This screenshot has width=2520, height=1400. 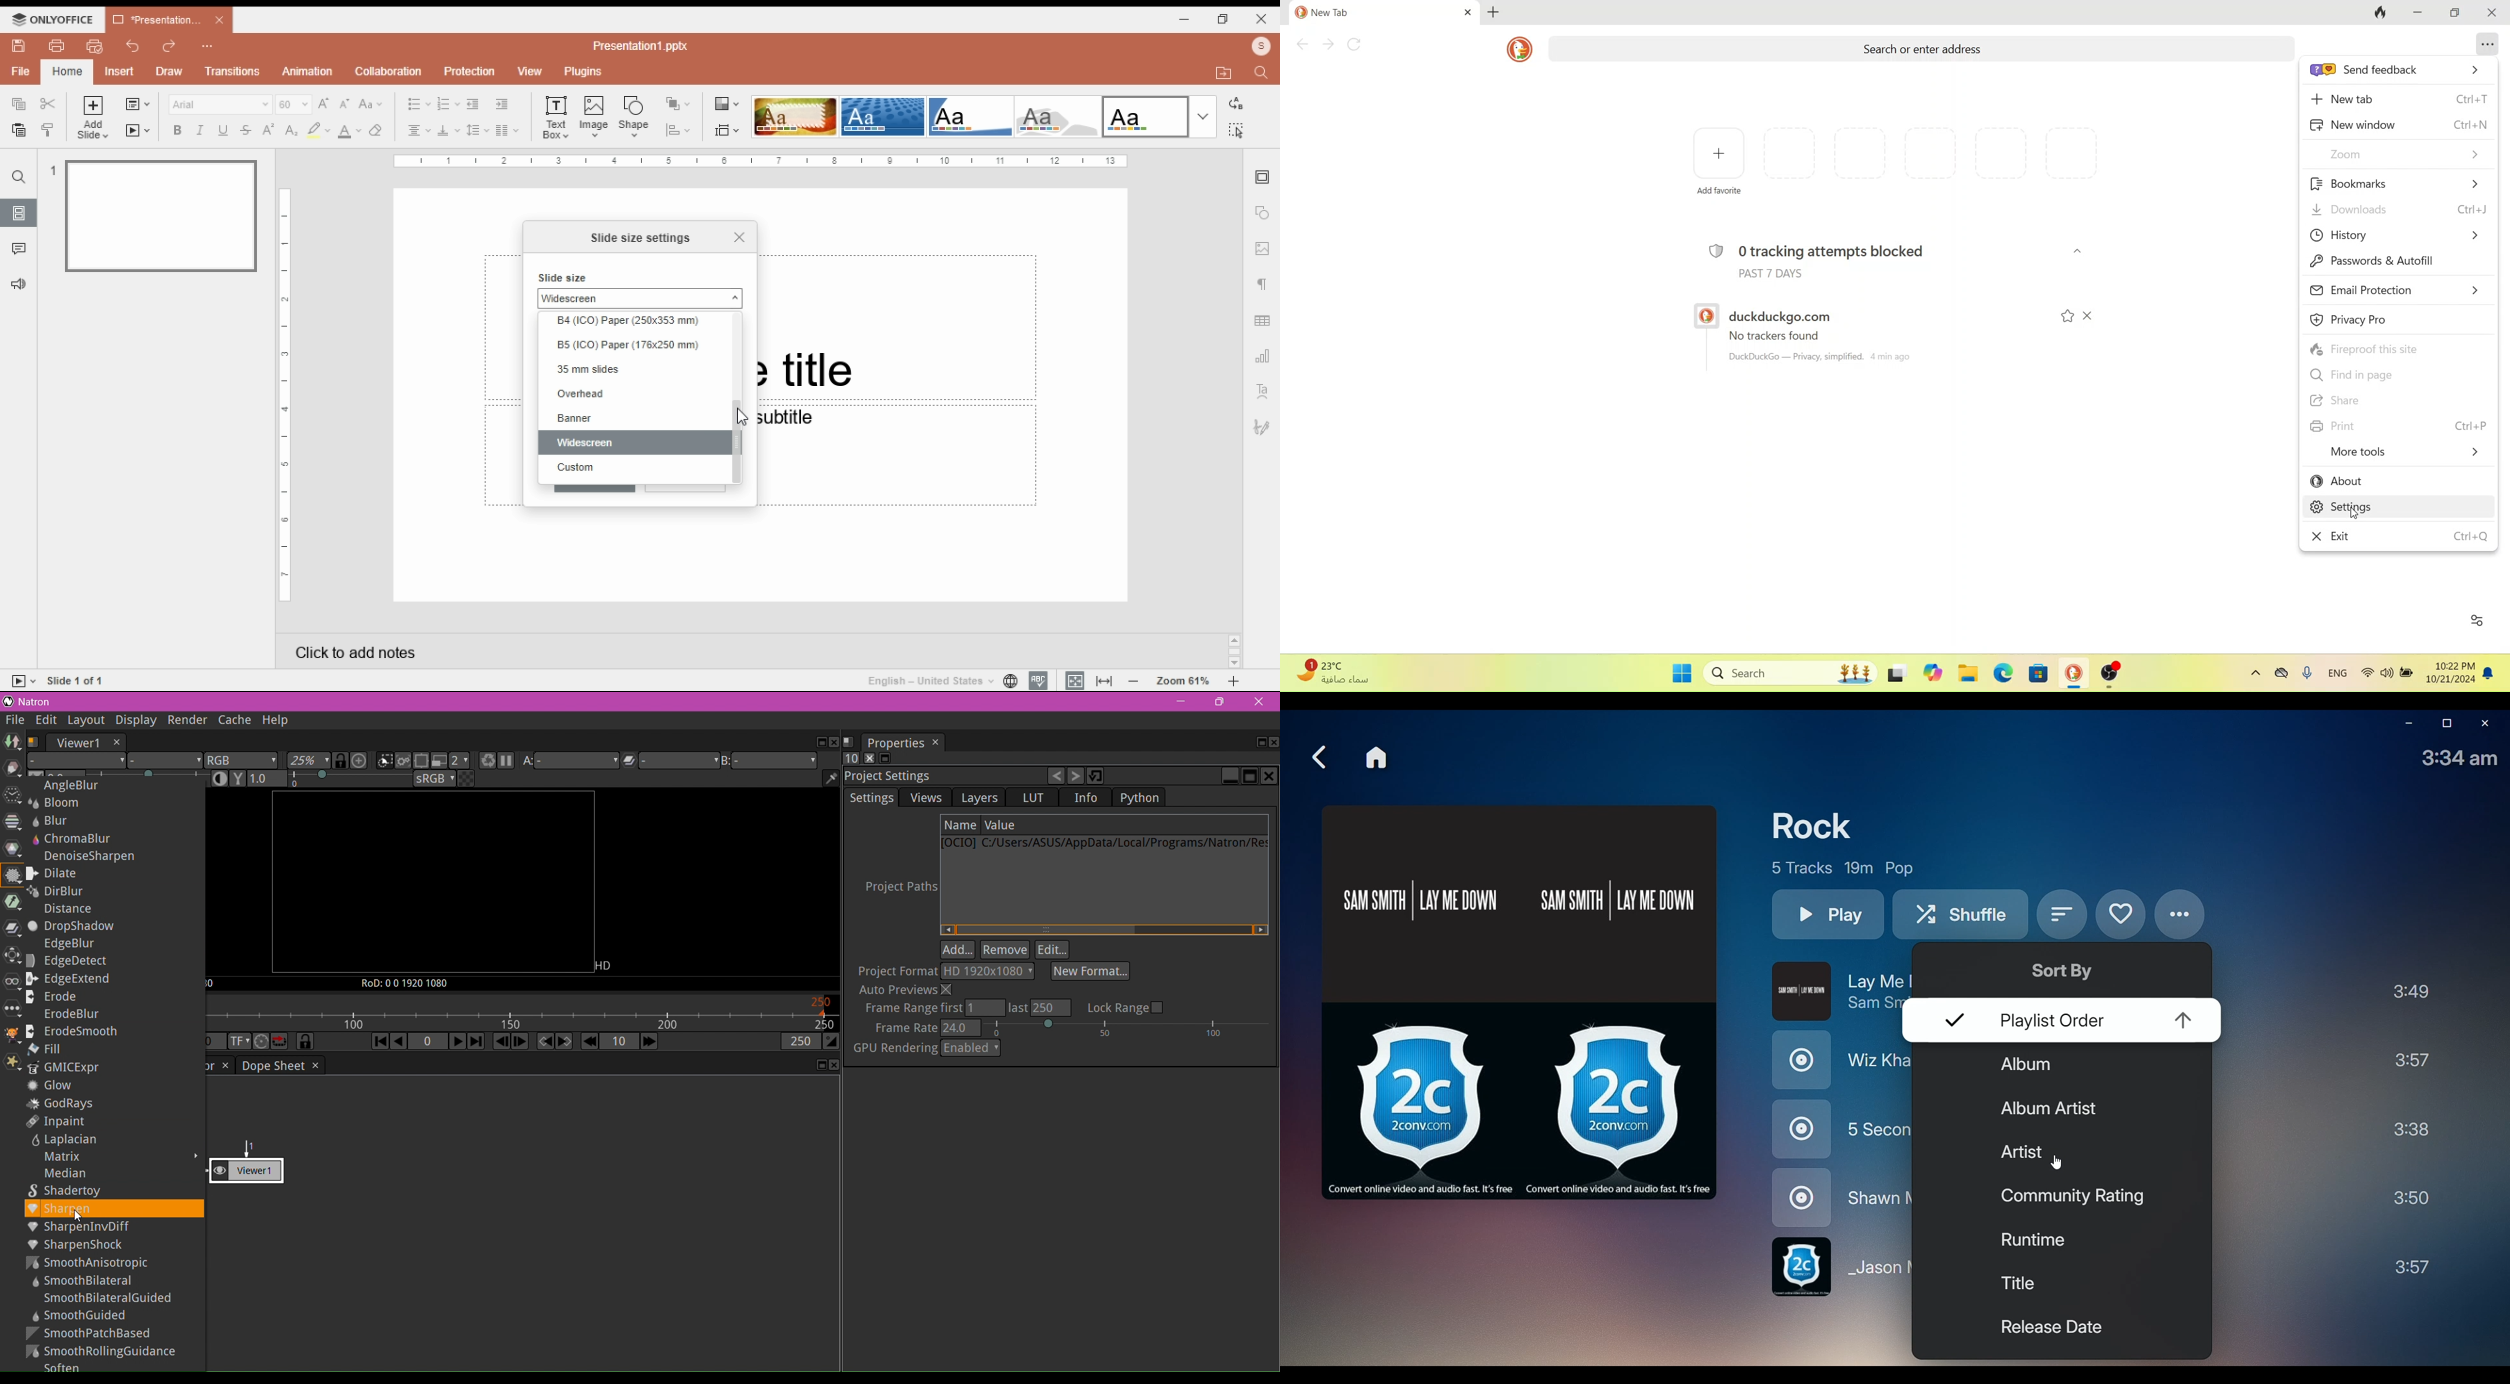 What do you see at coordinates (21, 71) in the screenshot?
I see `file` at bounding box center [21, 71].